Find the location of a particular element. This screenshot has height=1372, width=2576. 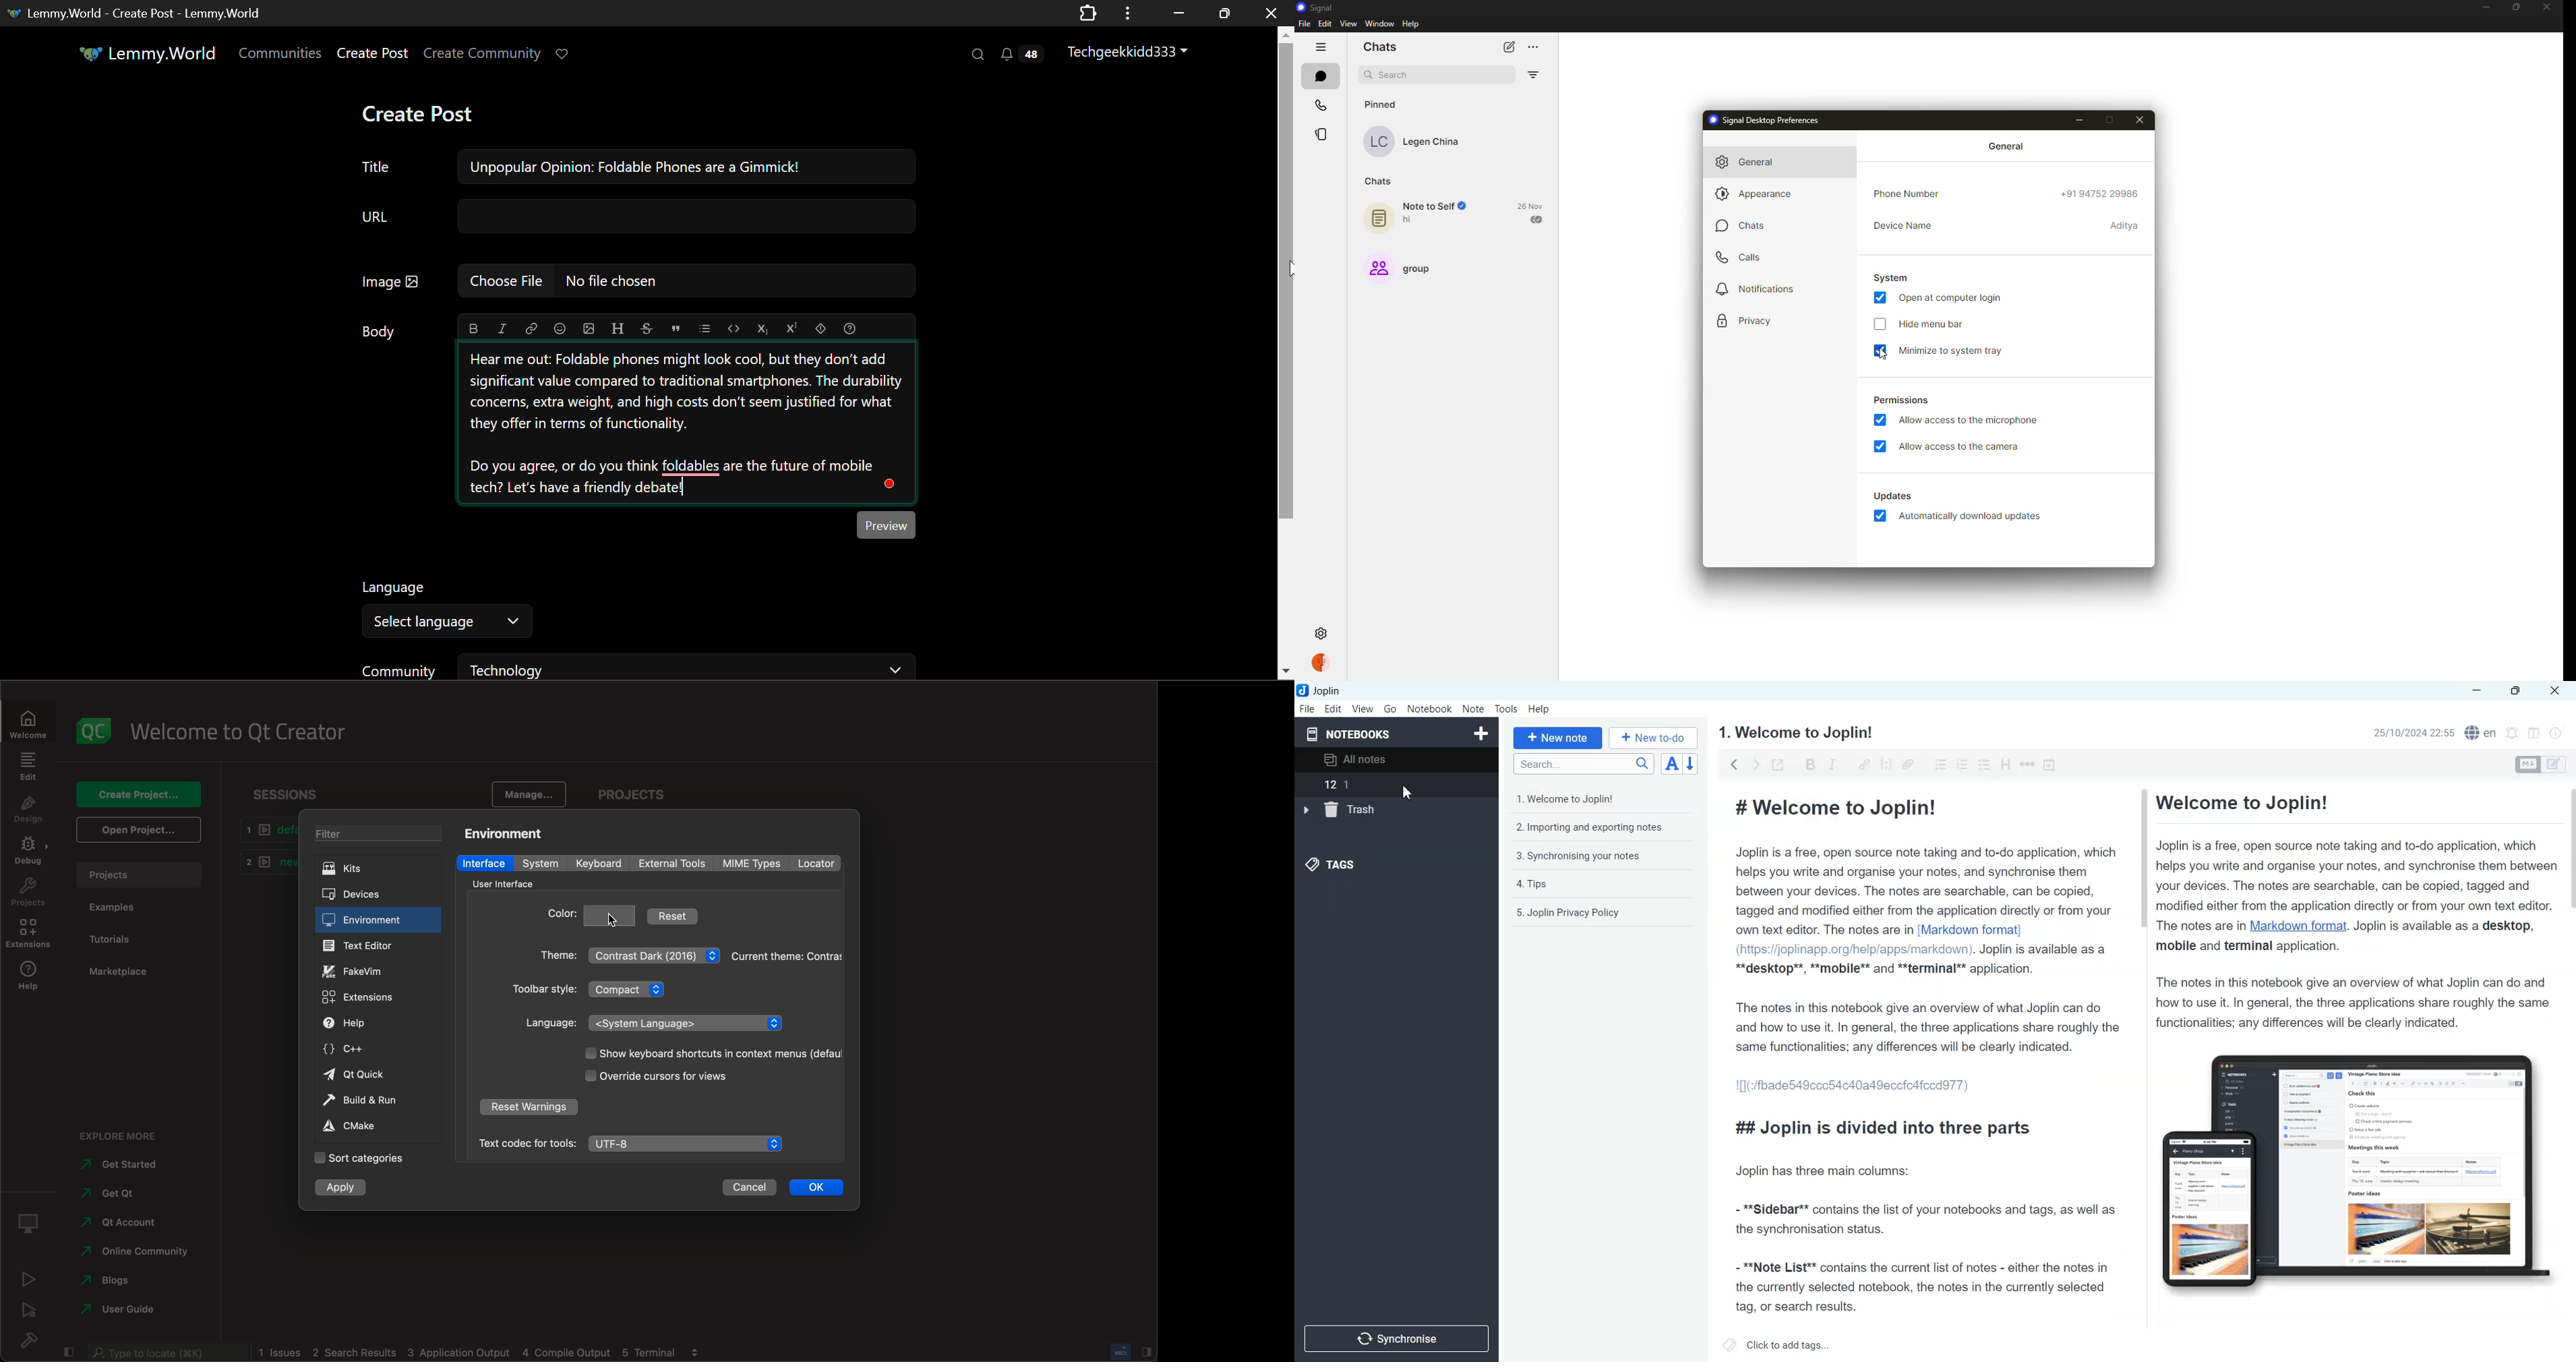

privacy is located at coordinates (1743, 319).